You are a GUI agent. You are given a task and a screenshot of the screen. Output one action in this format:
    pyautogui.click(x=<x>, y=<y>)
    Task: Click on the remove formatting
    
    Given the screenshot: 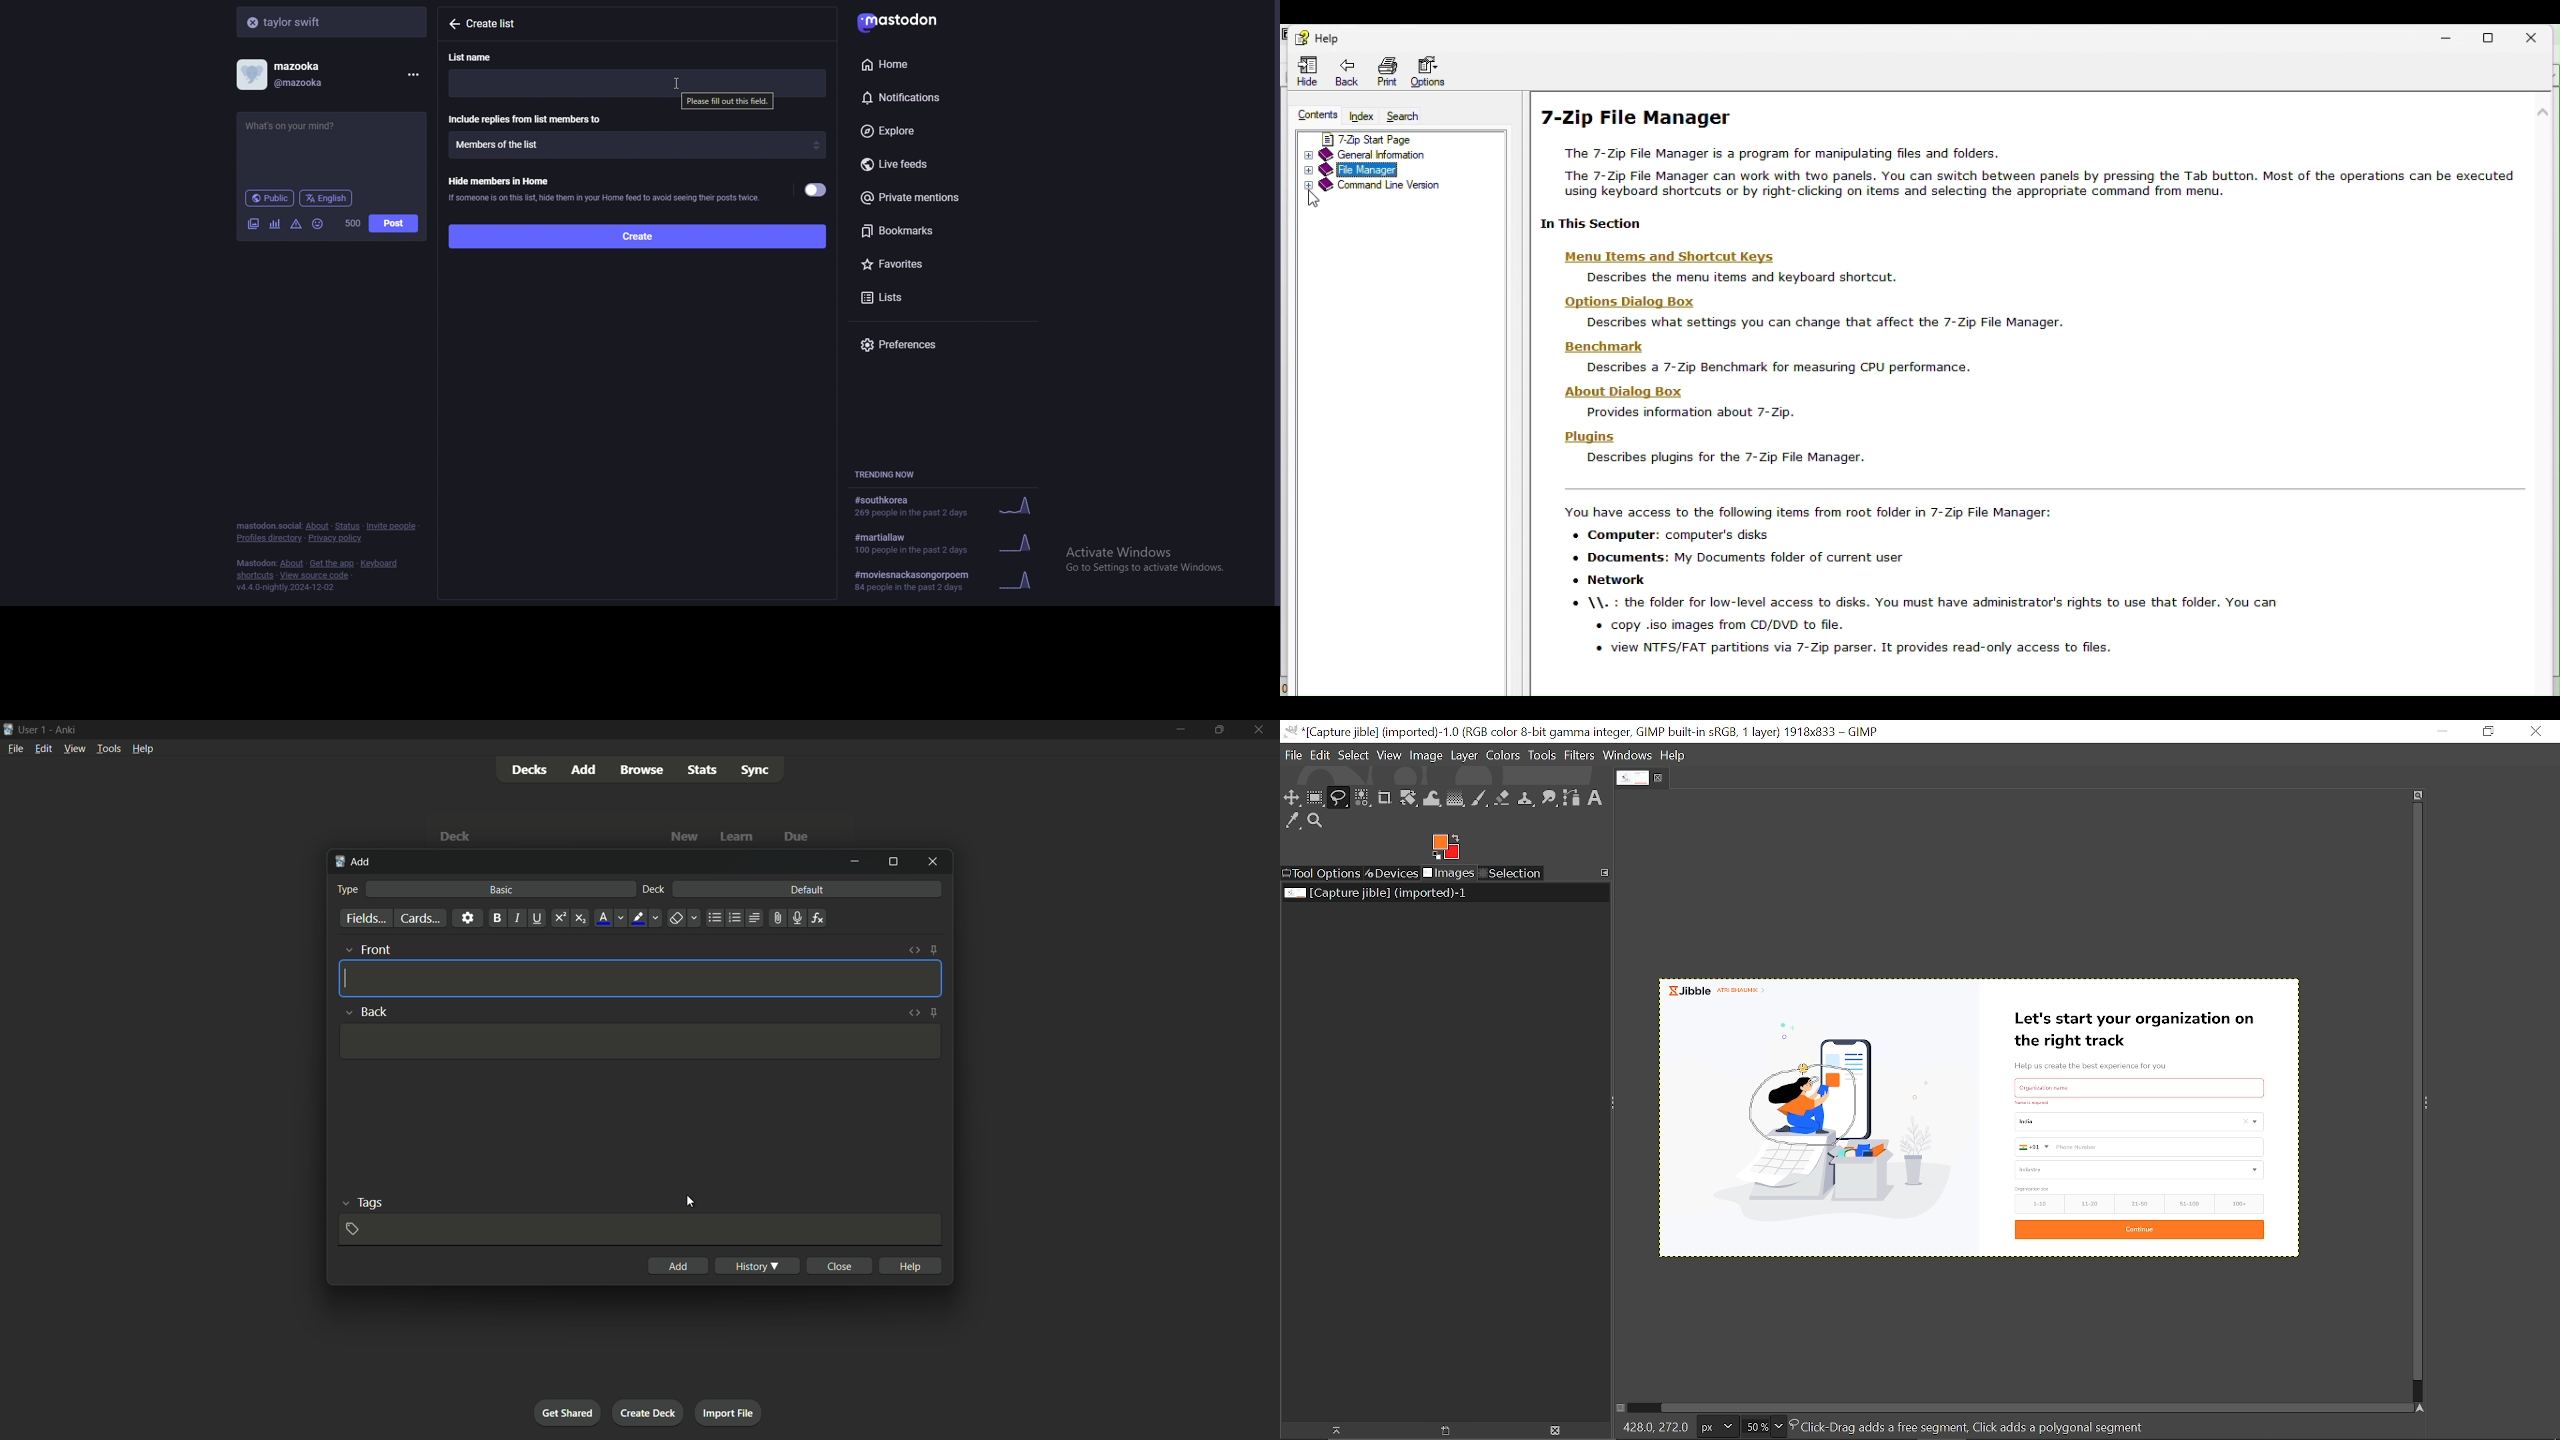 What is the action you would take?
    pyautogui.click(x=685, y=919)
    